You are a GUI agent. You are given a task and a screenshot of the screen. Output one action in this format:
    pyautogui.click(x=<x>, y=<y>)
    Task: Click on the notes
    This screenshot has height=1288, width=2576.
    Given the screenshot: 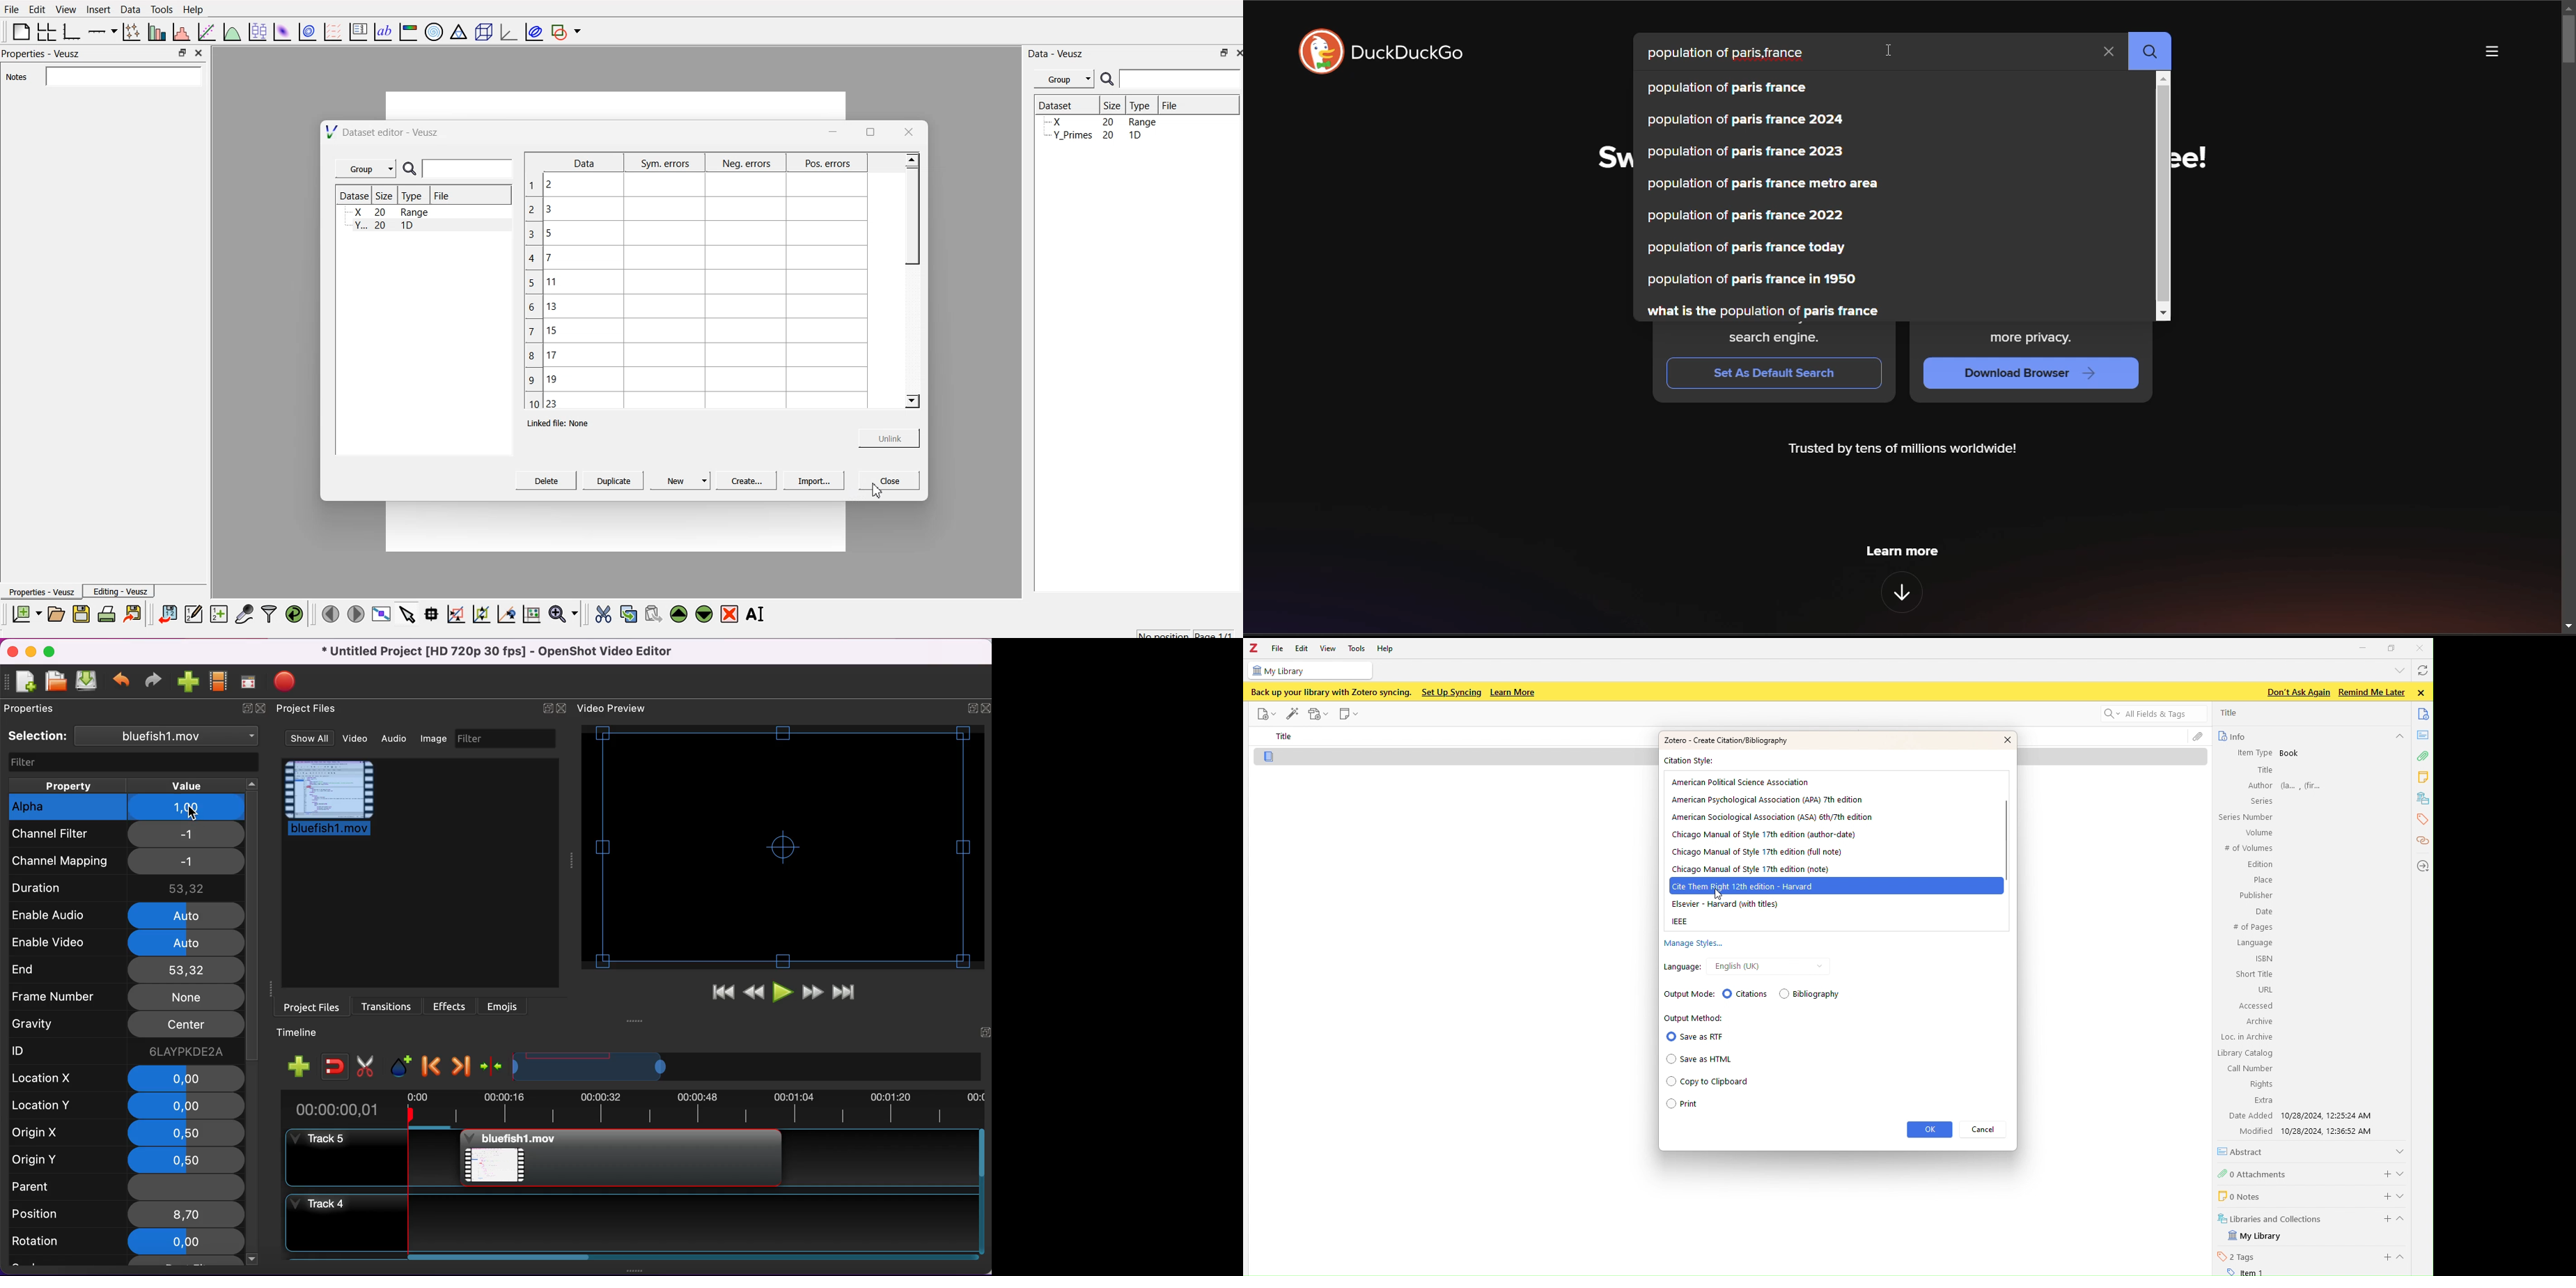 What is the action you would take?
    pyautogui.click(x=2424, y=777)
    